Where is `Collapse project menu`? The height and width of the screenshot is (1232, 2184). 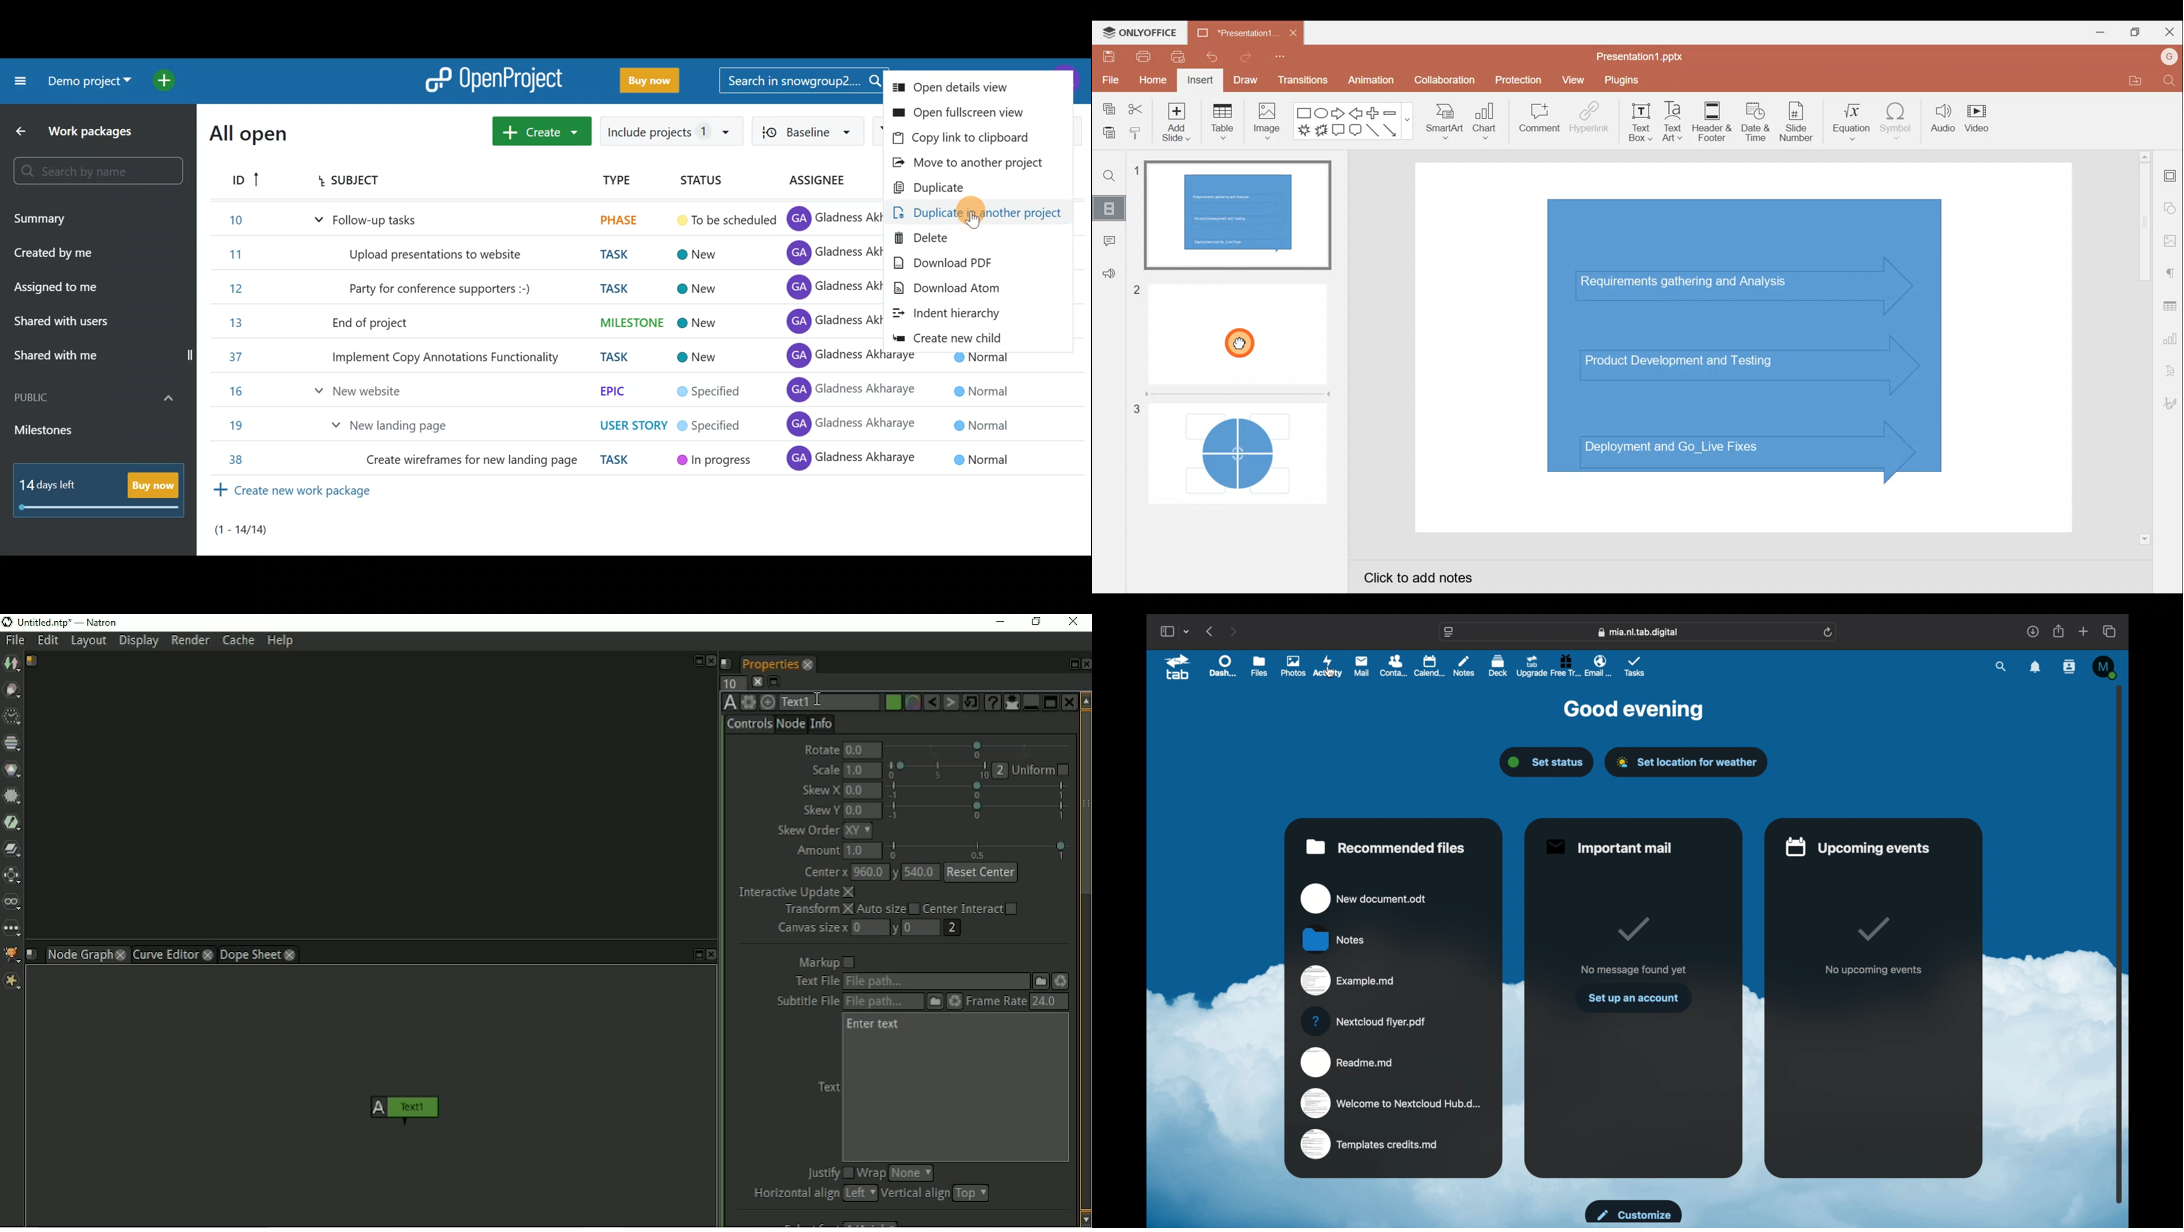 Collapse project menu is located at coordinates (18, 81).